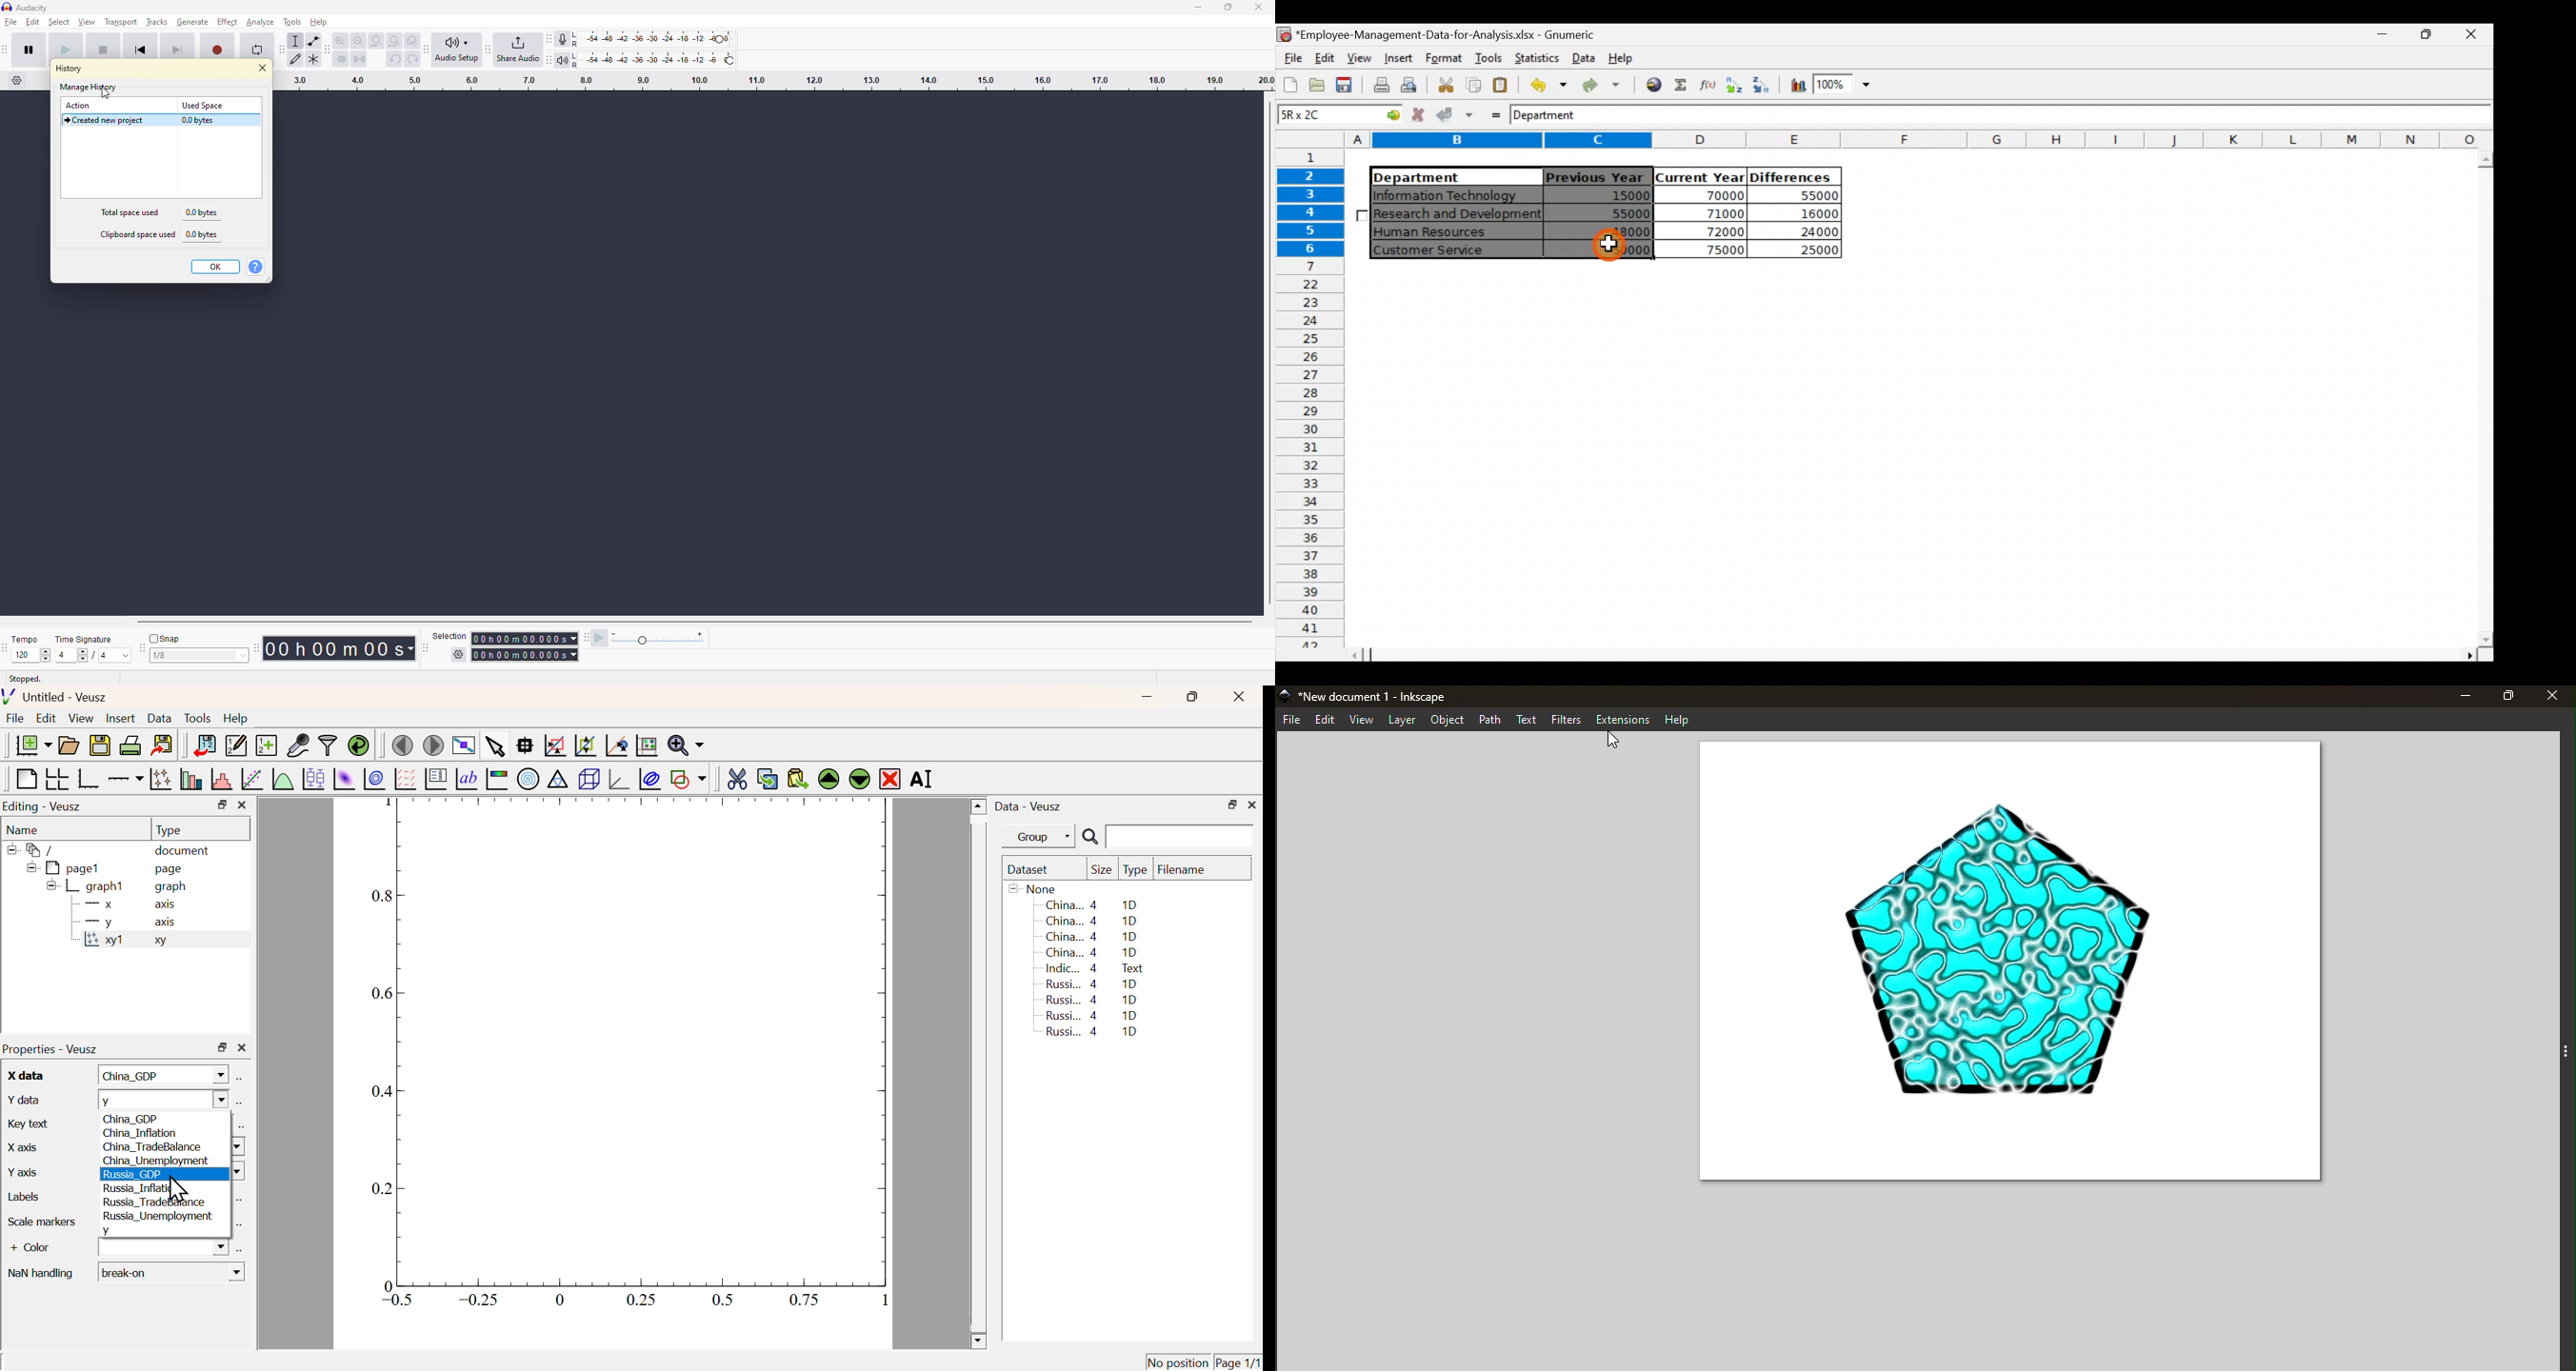 The image size is (2576, 1372). Describe the element at coordinates (1257, 10) in the screenshot. I see `close` at that location.